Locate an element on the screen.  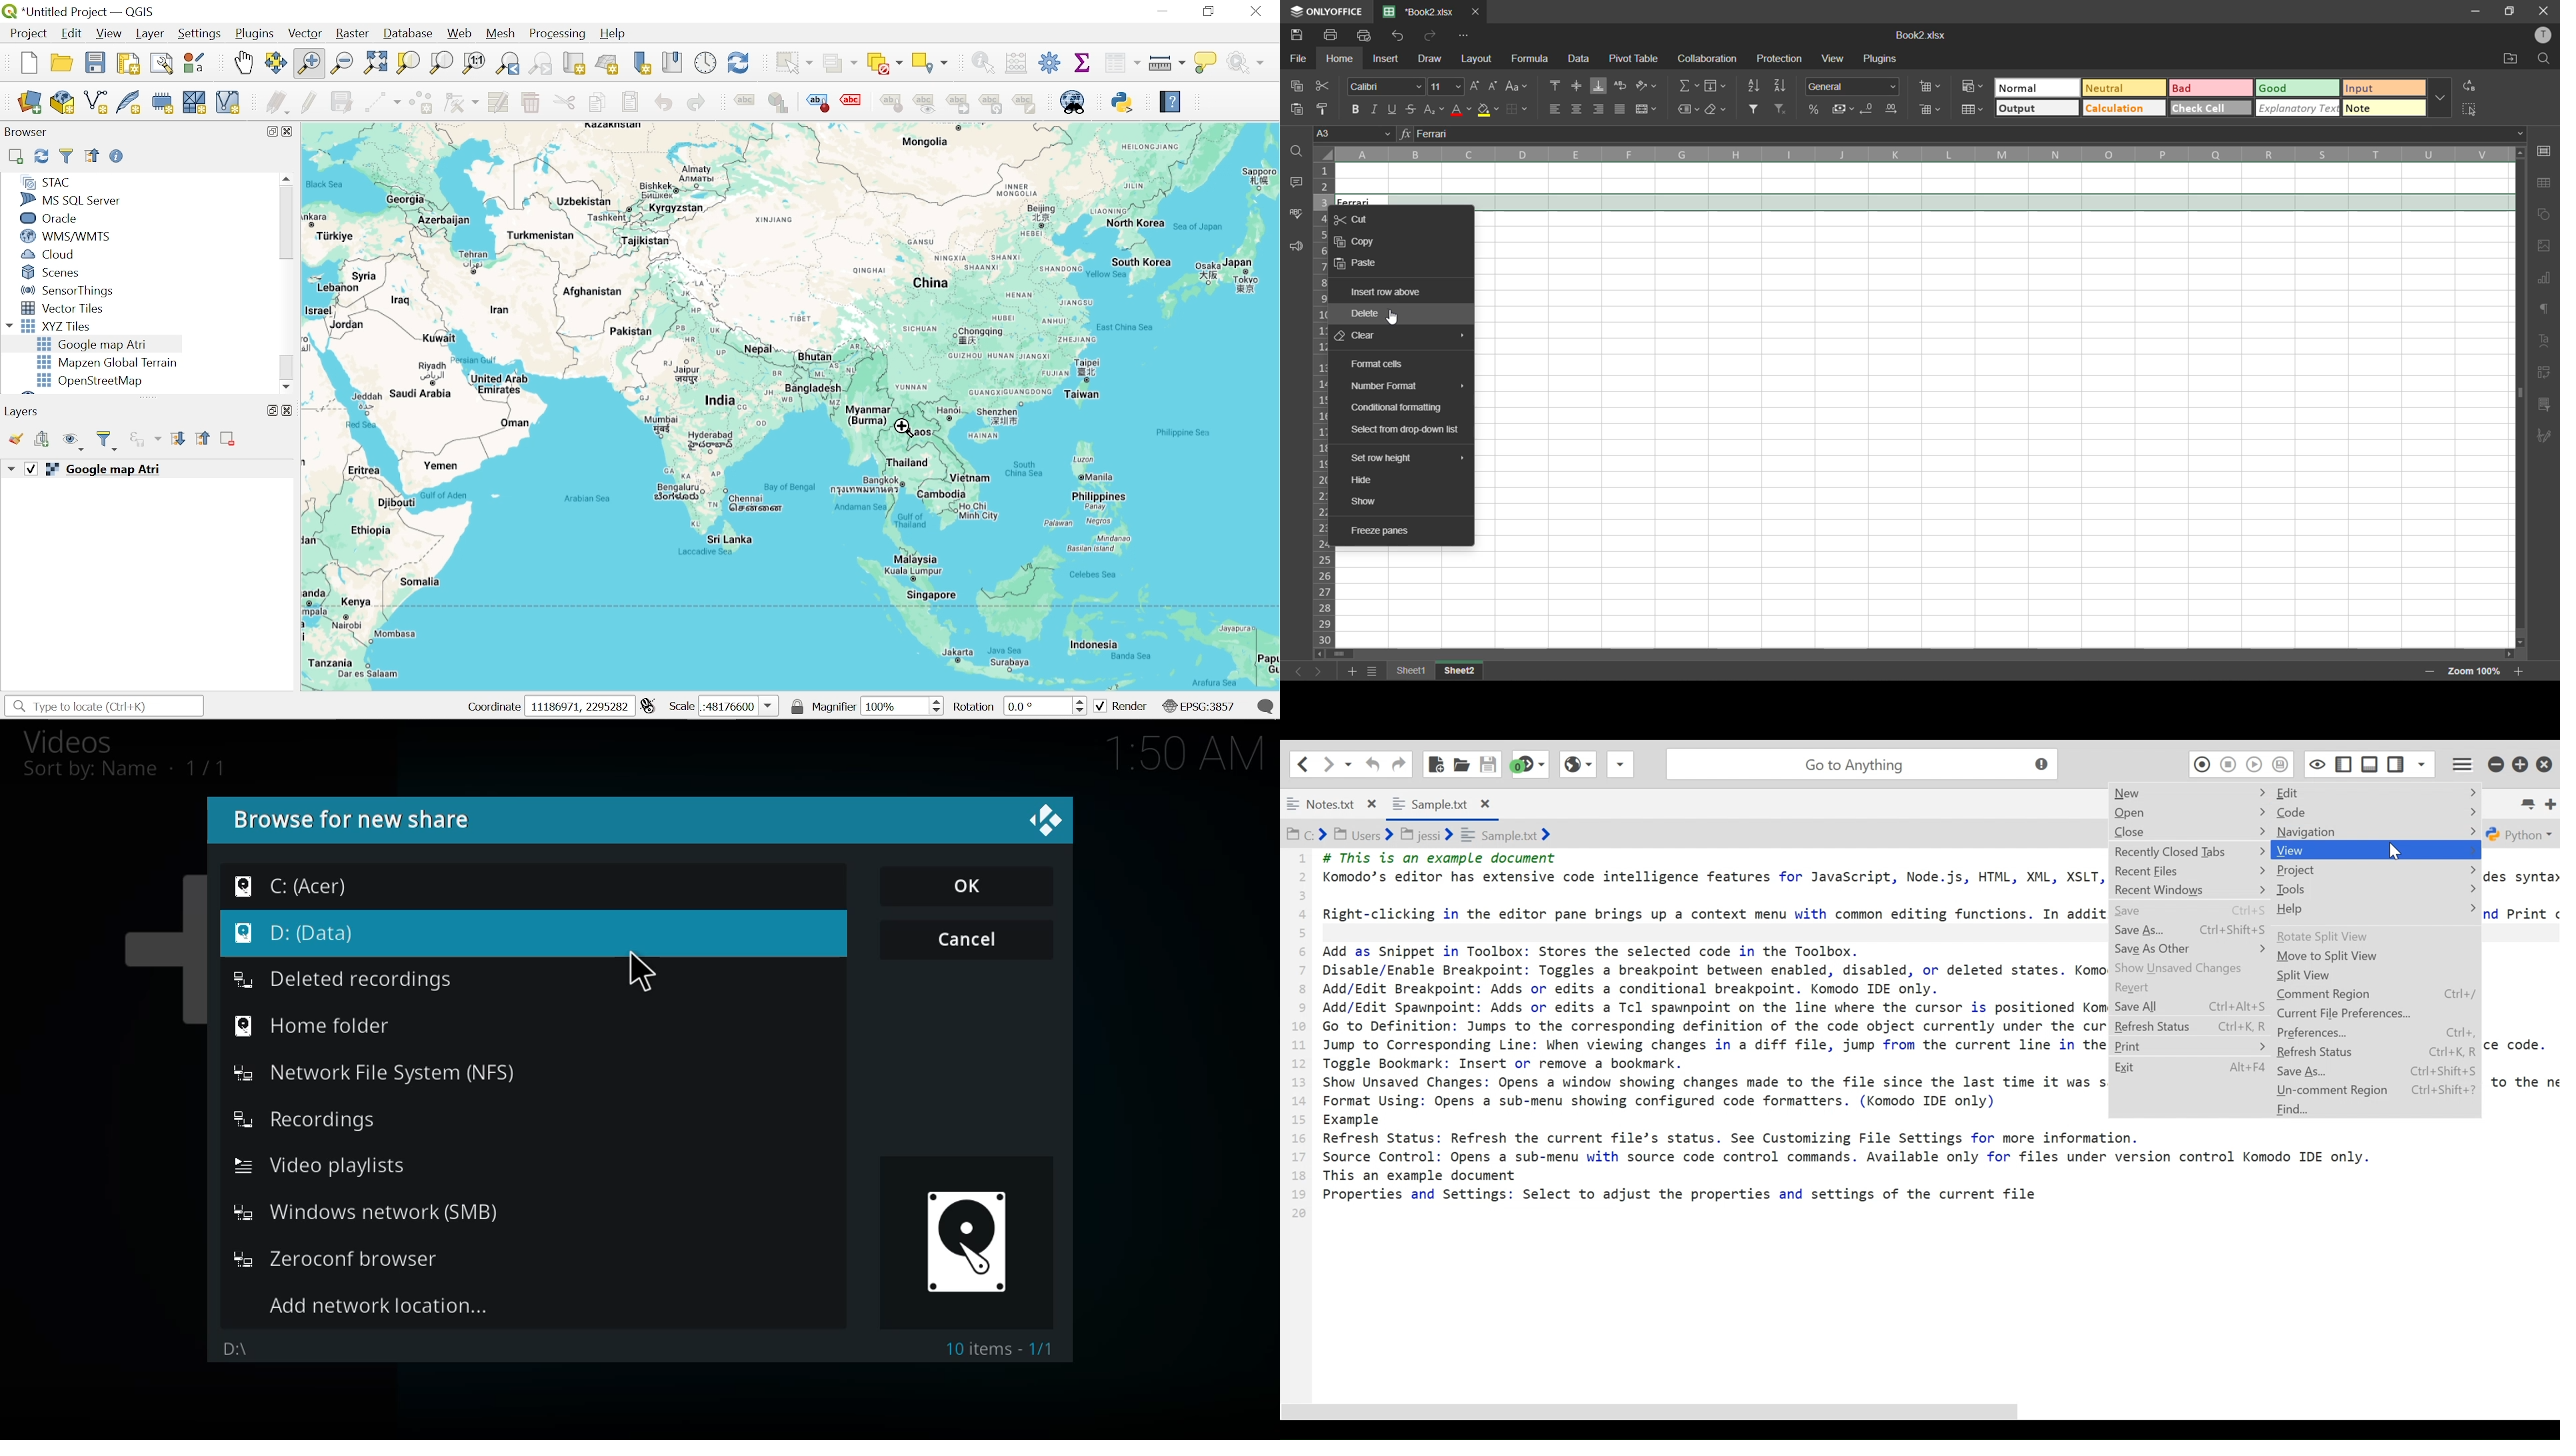
copy is located at coordinates (1359, 241).